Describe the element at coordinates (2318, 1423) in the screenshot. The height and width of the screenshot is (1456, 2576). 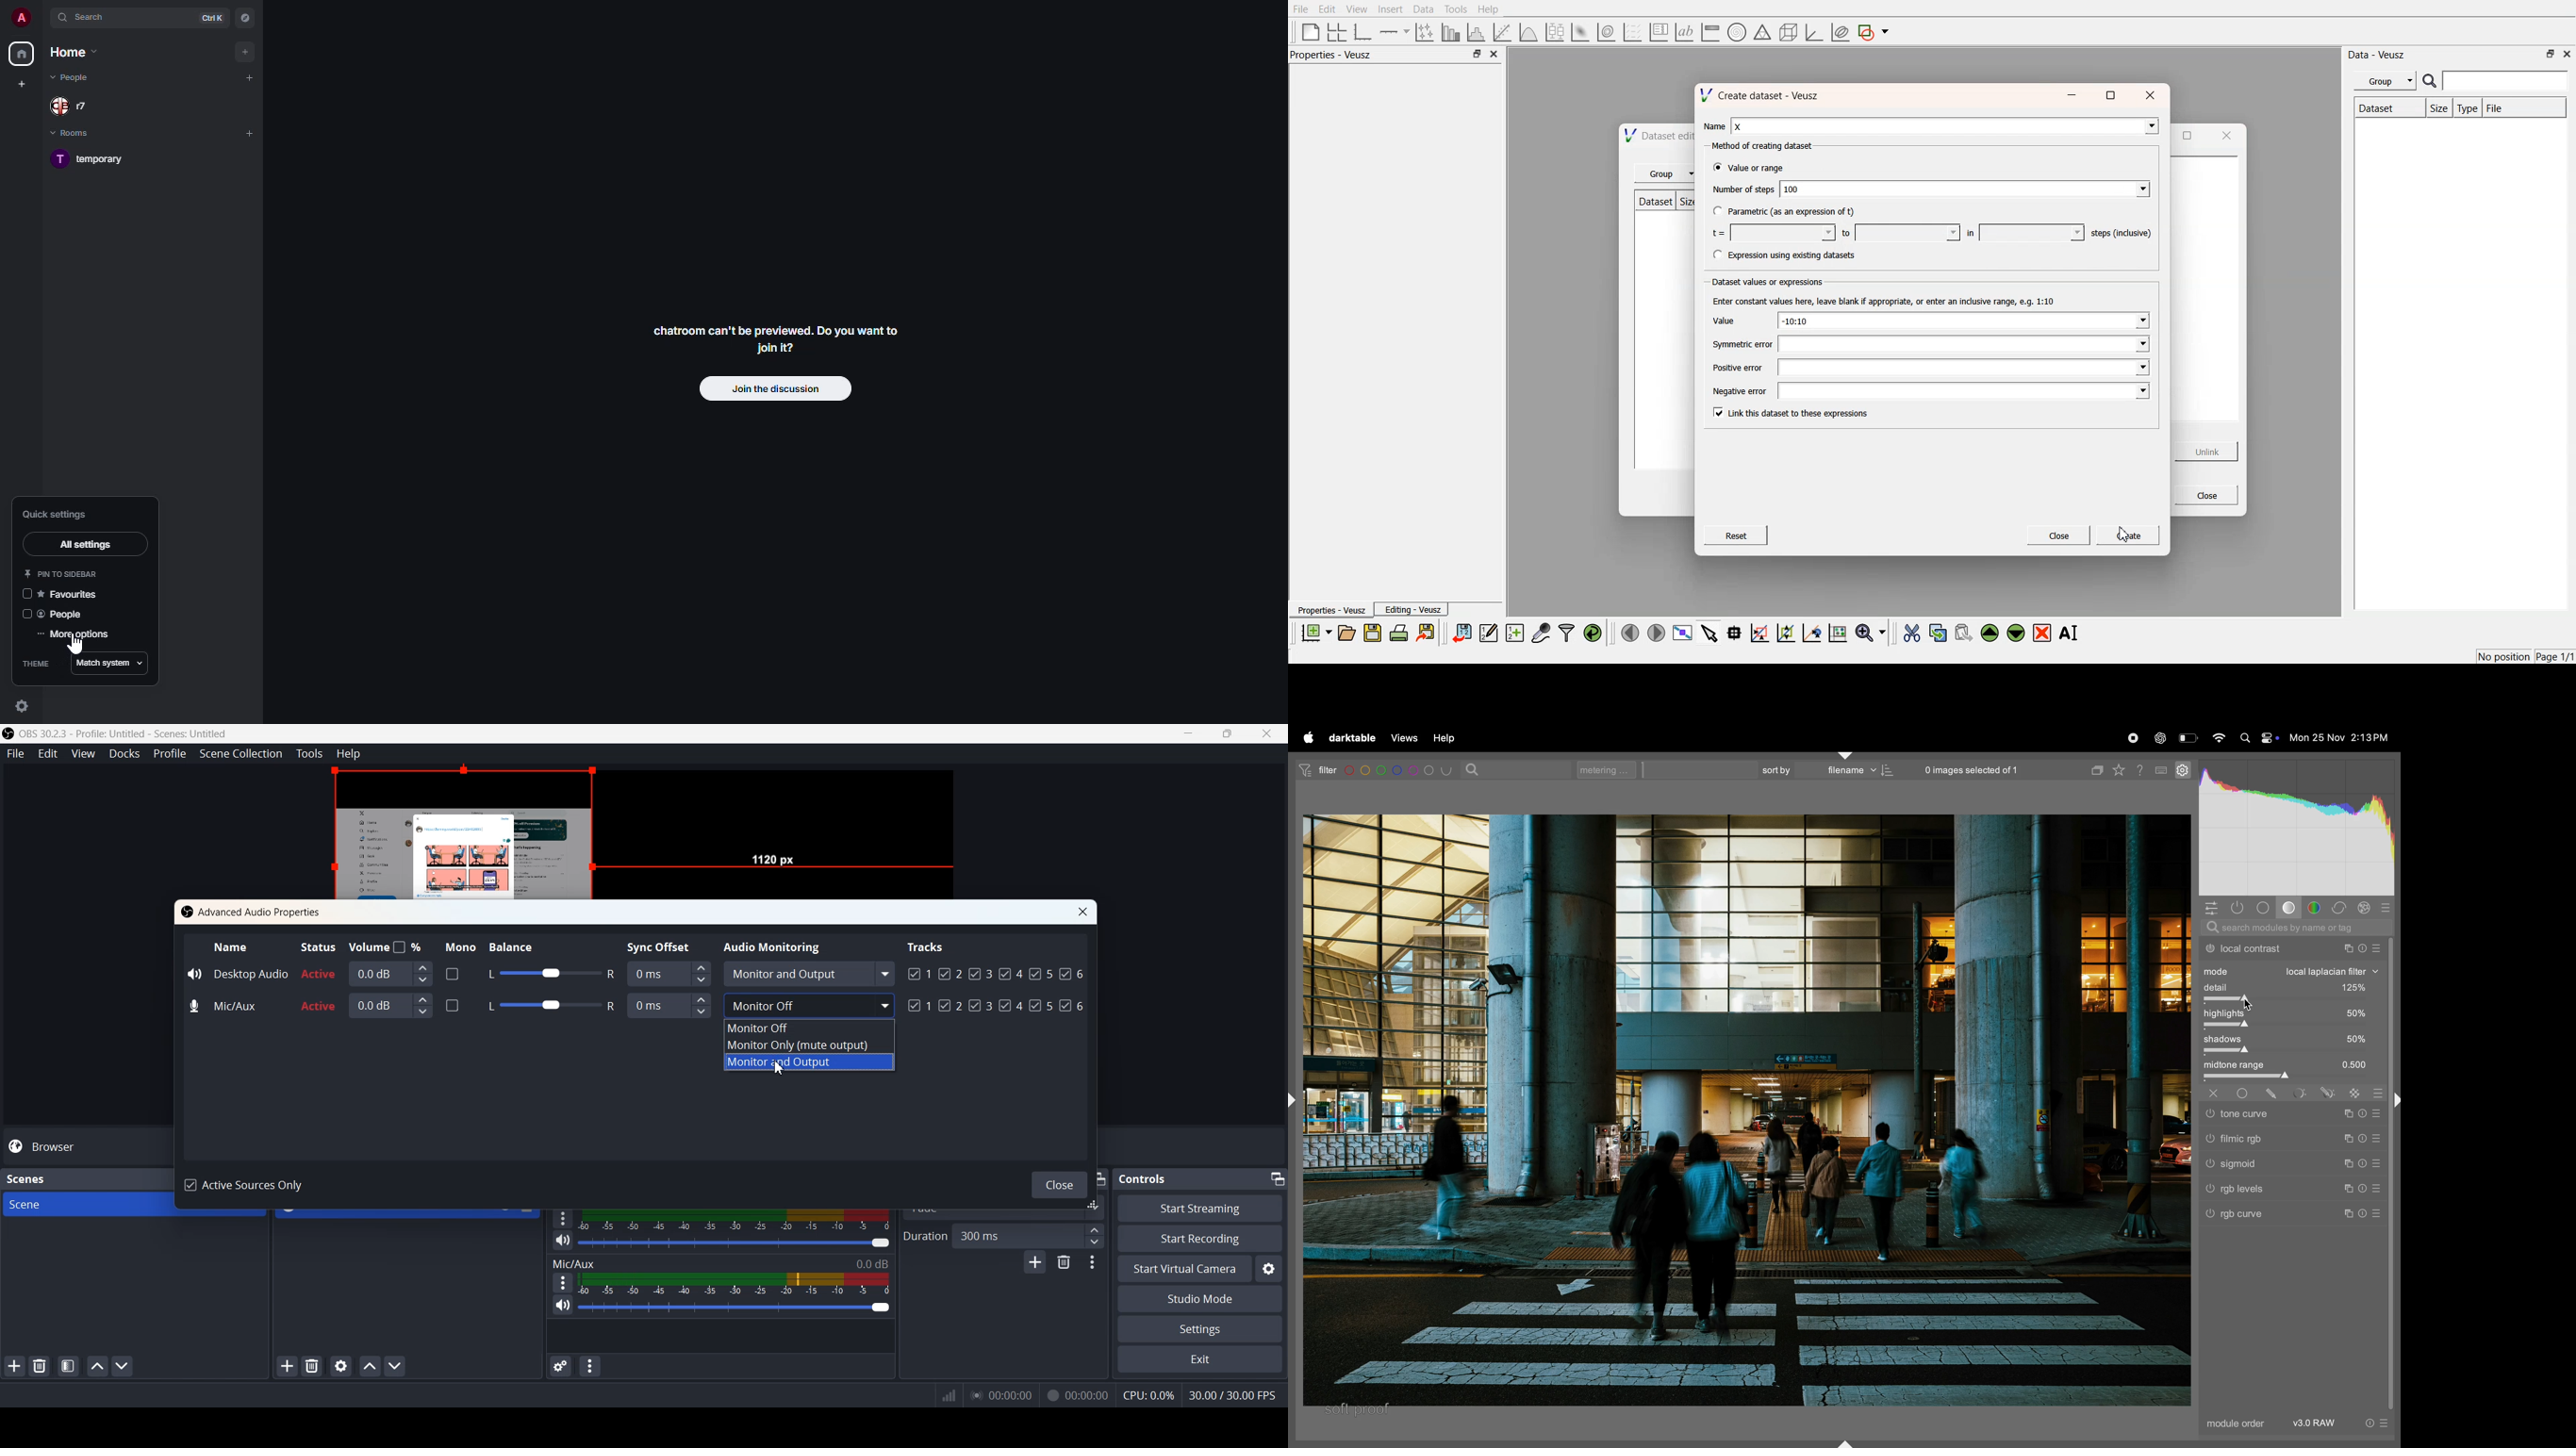
I see `V3 raw` at that location.